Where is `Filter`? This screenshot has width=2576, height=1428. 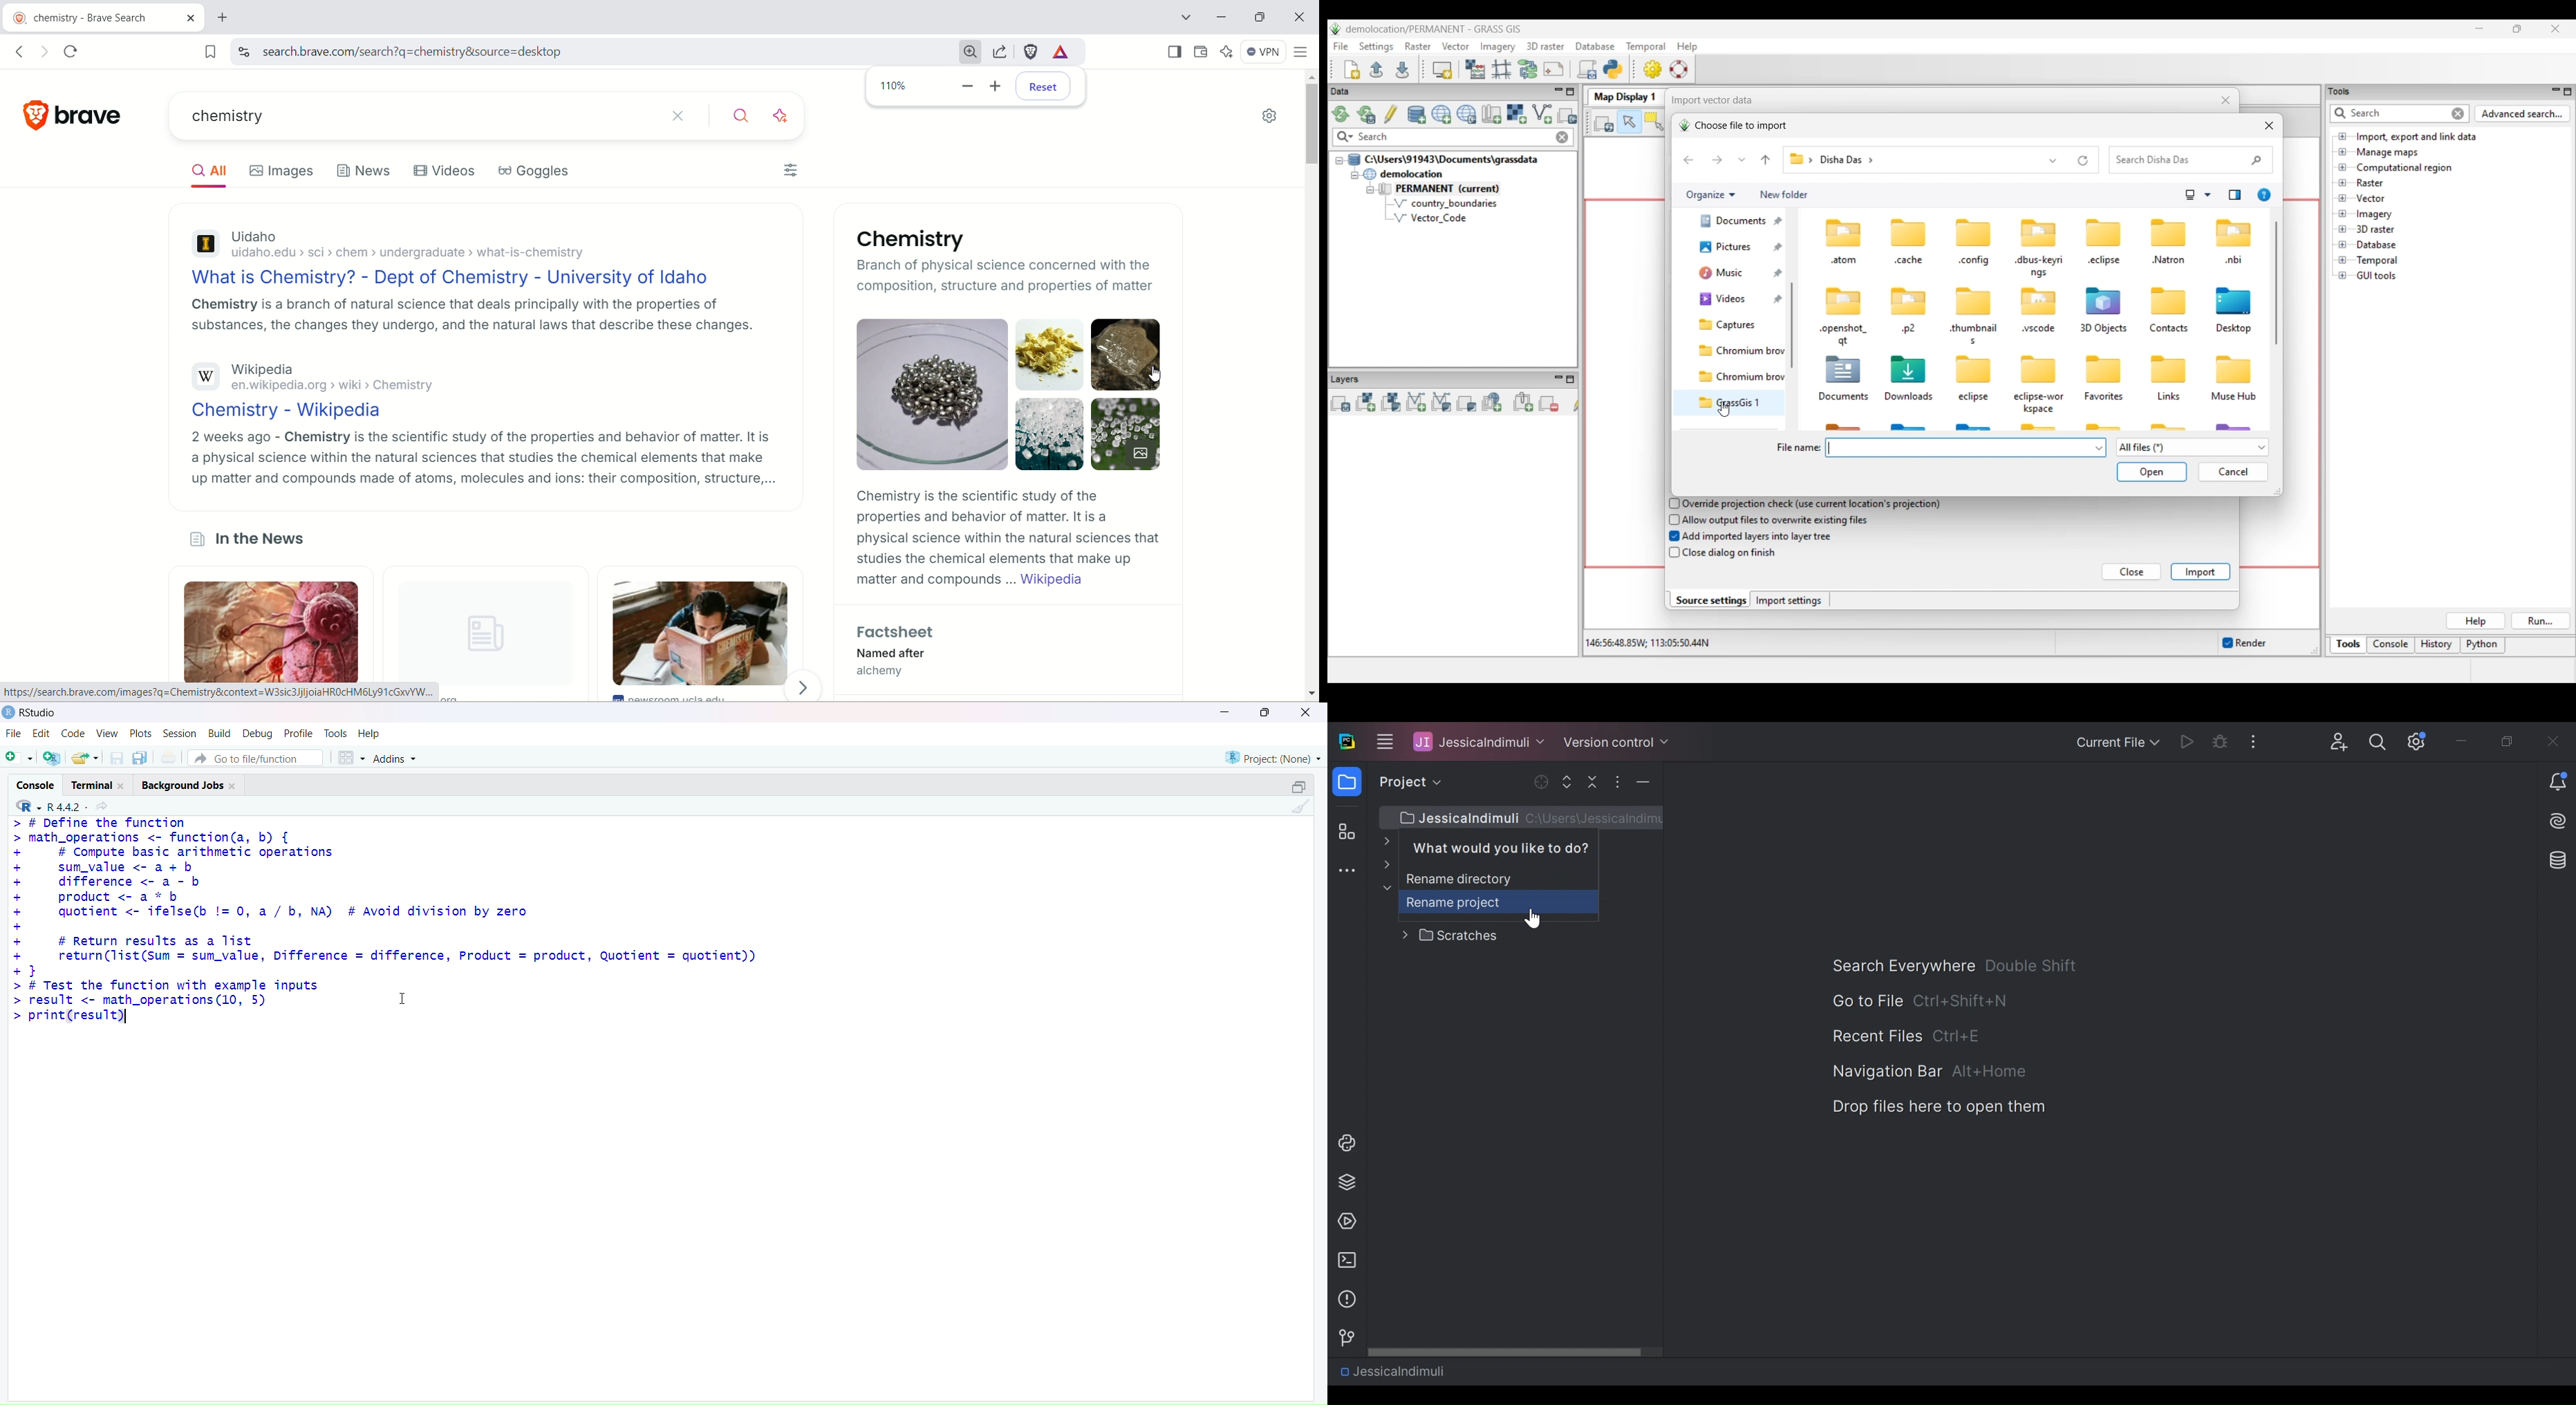 Filter is located at coordinates (794, 170).